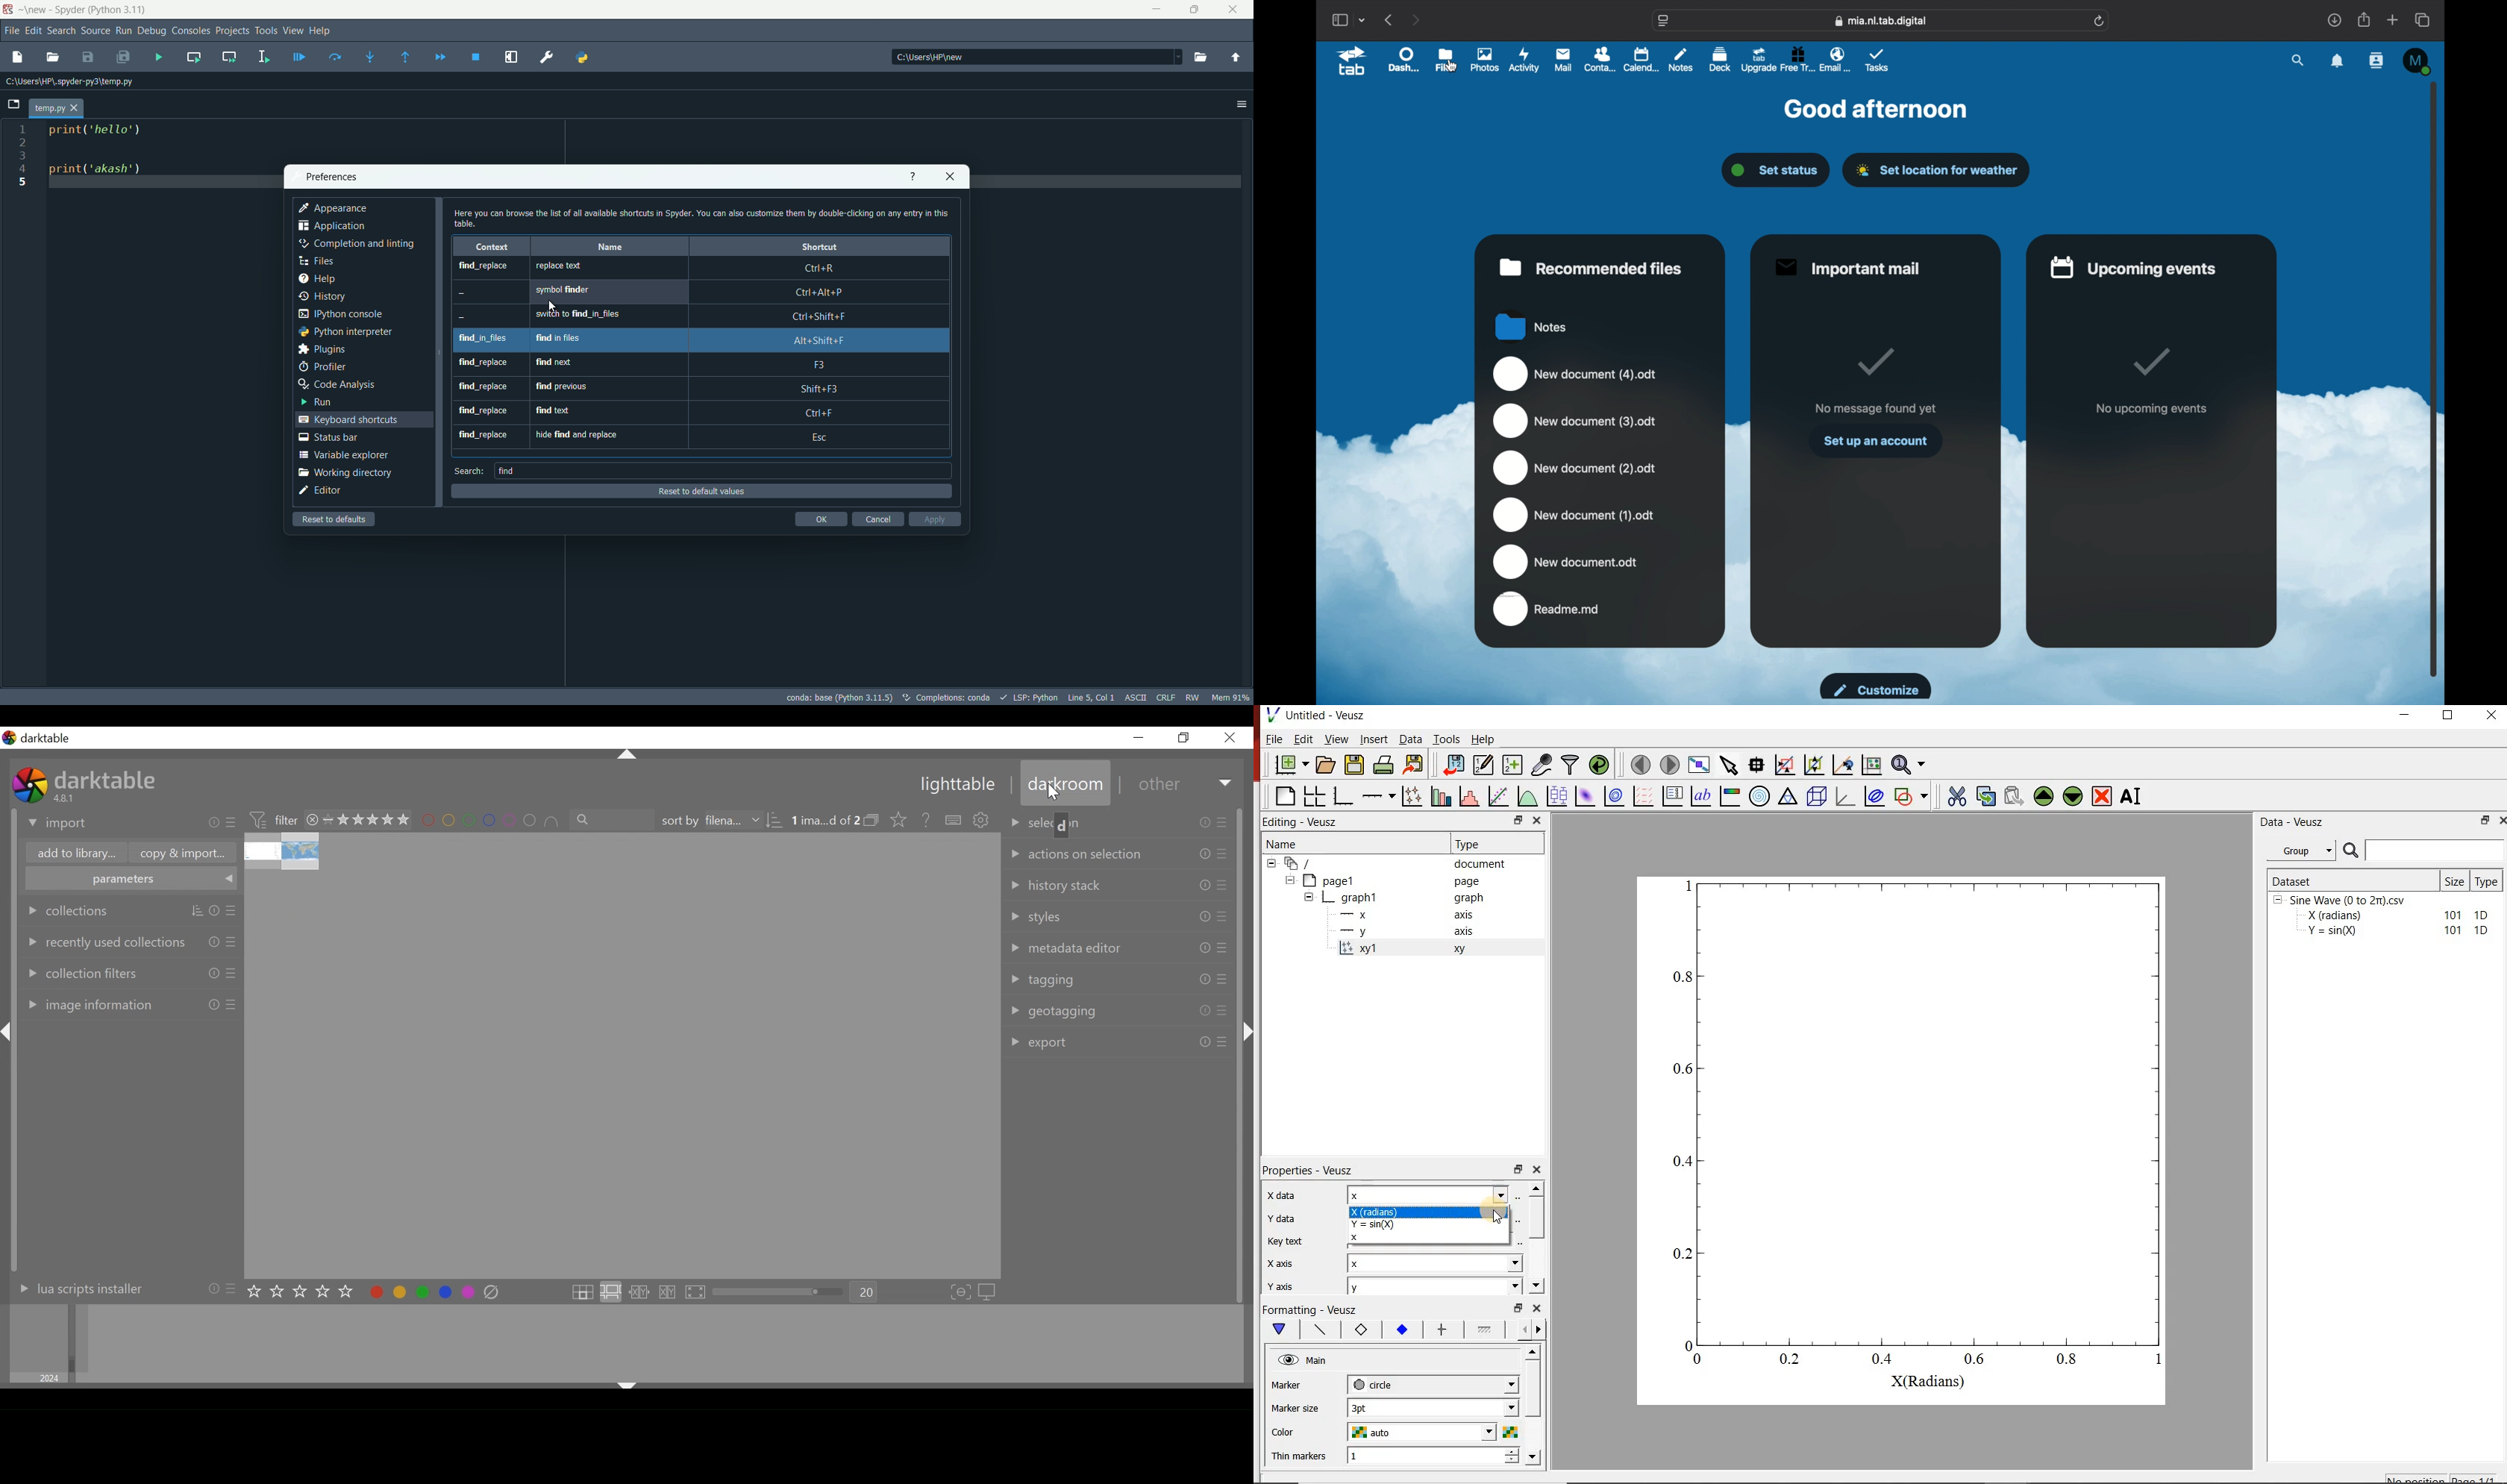 This screenshot has width=2520, height=1484. I want to click on add an axis, so click(1378, 796).